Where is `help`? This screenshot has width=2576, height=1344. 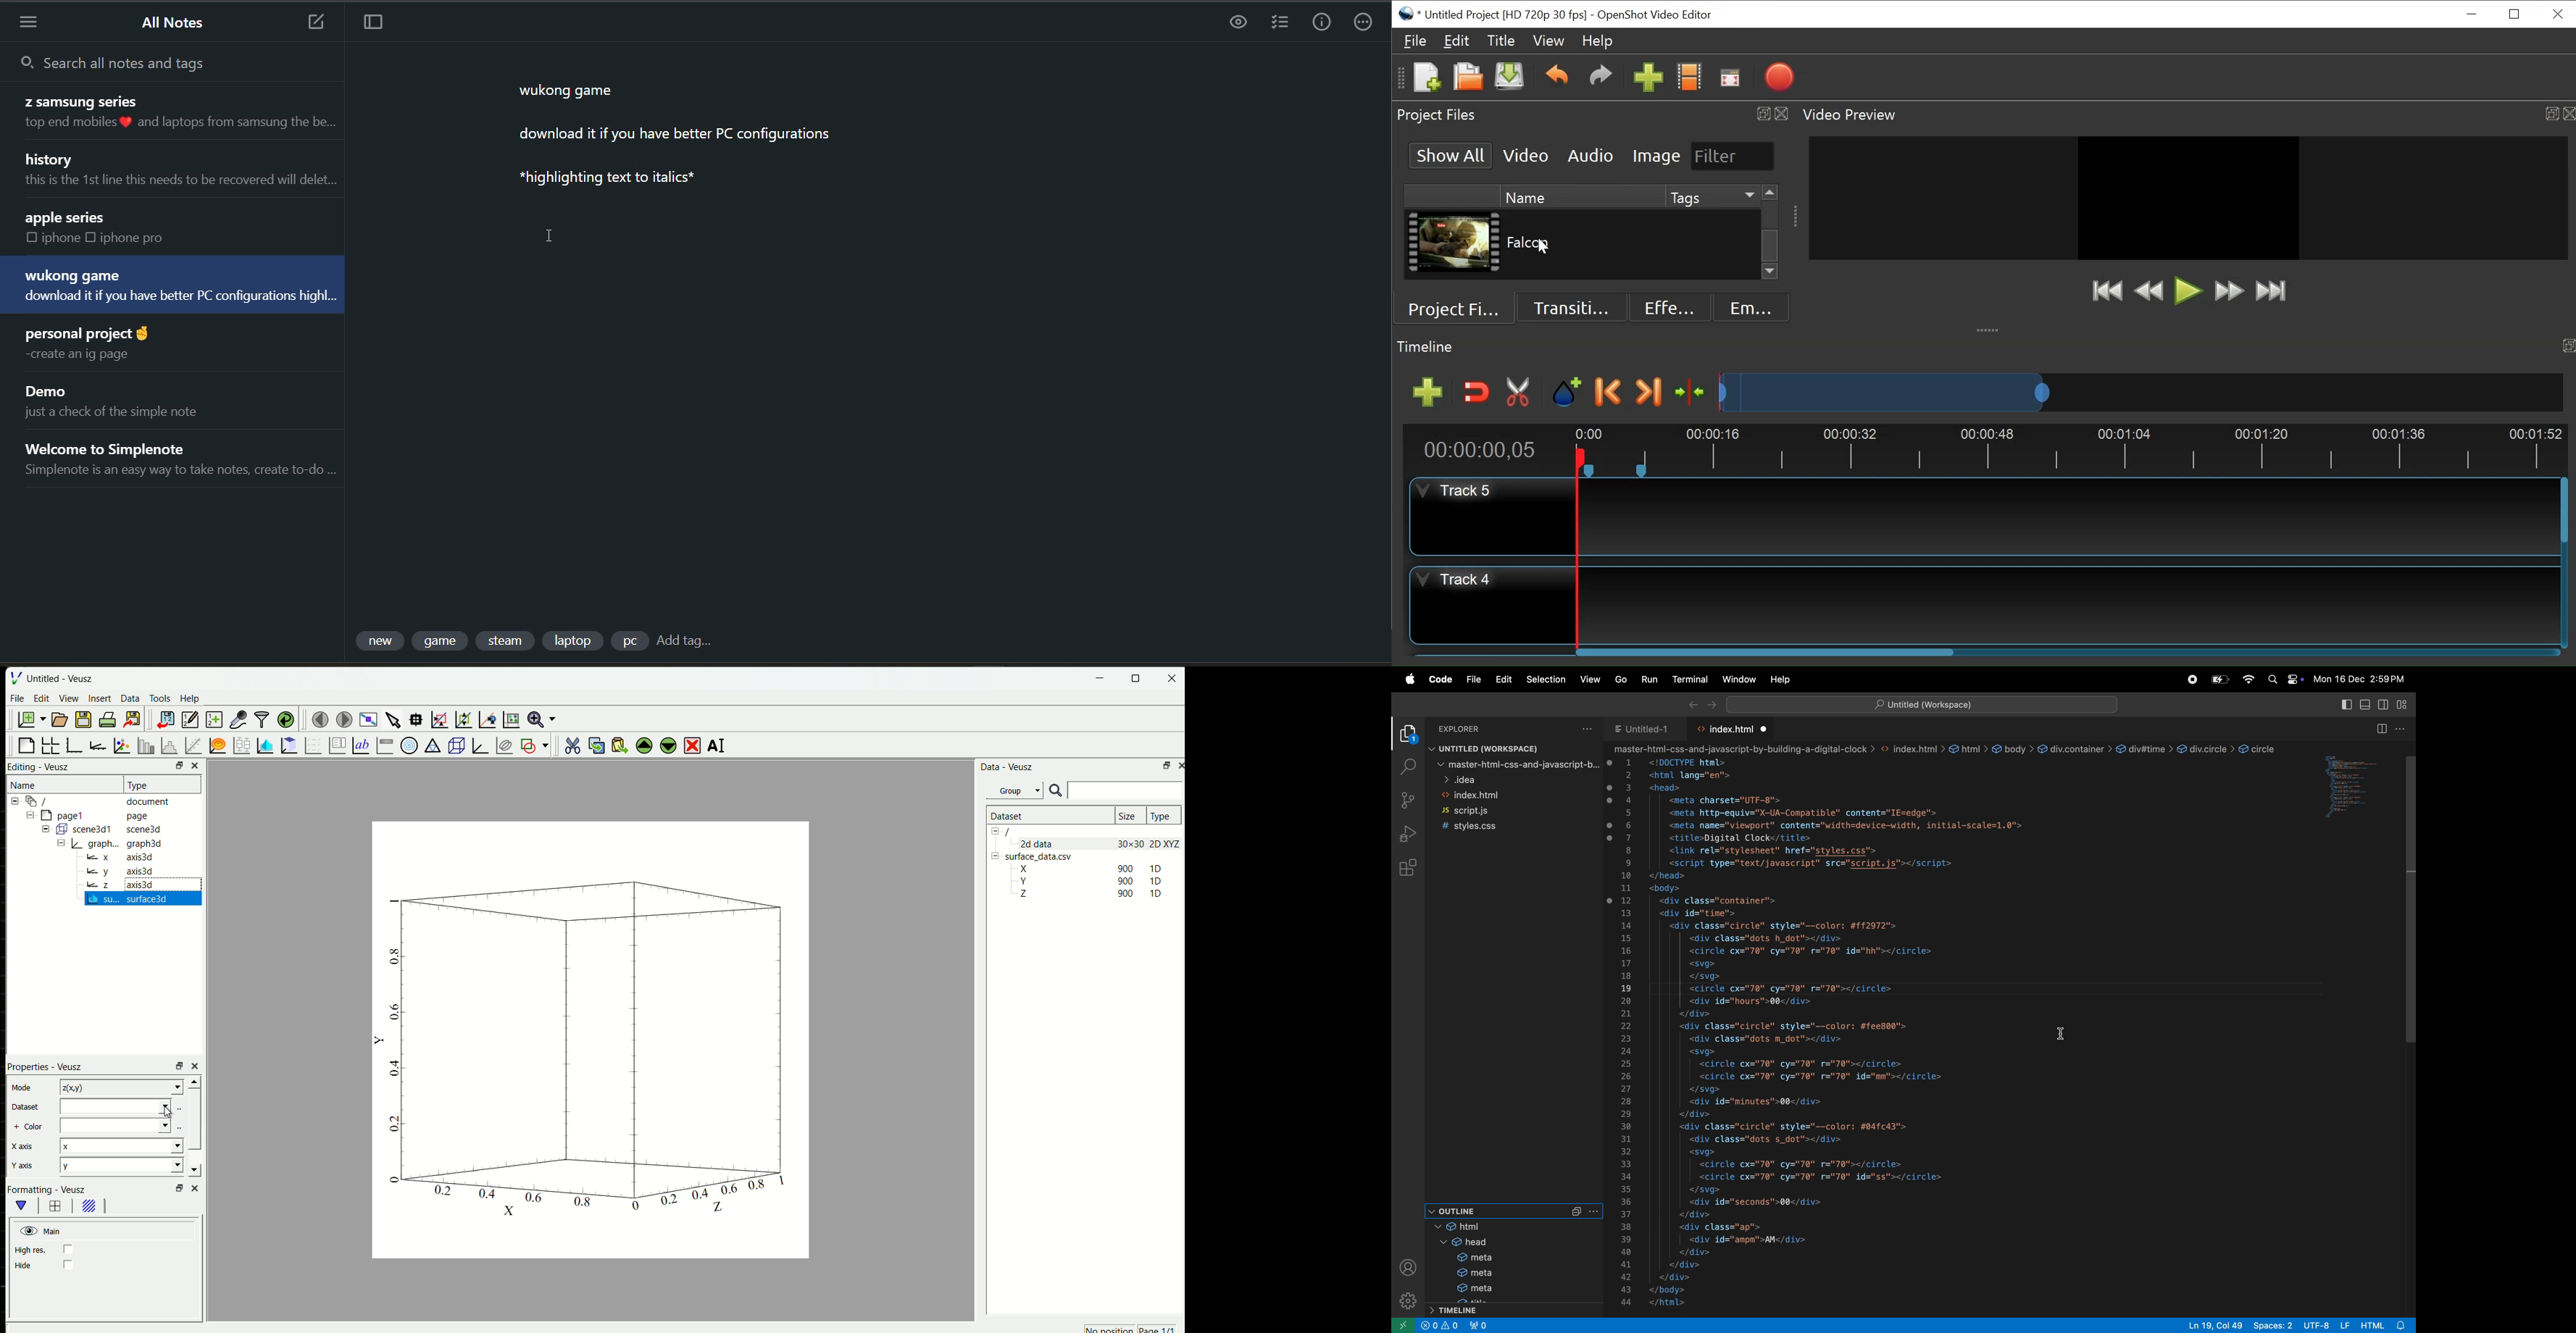 help is located at coordinates (1782, 680).